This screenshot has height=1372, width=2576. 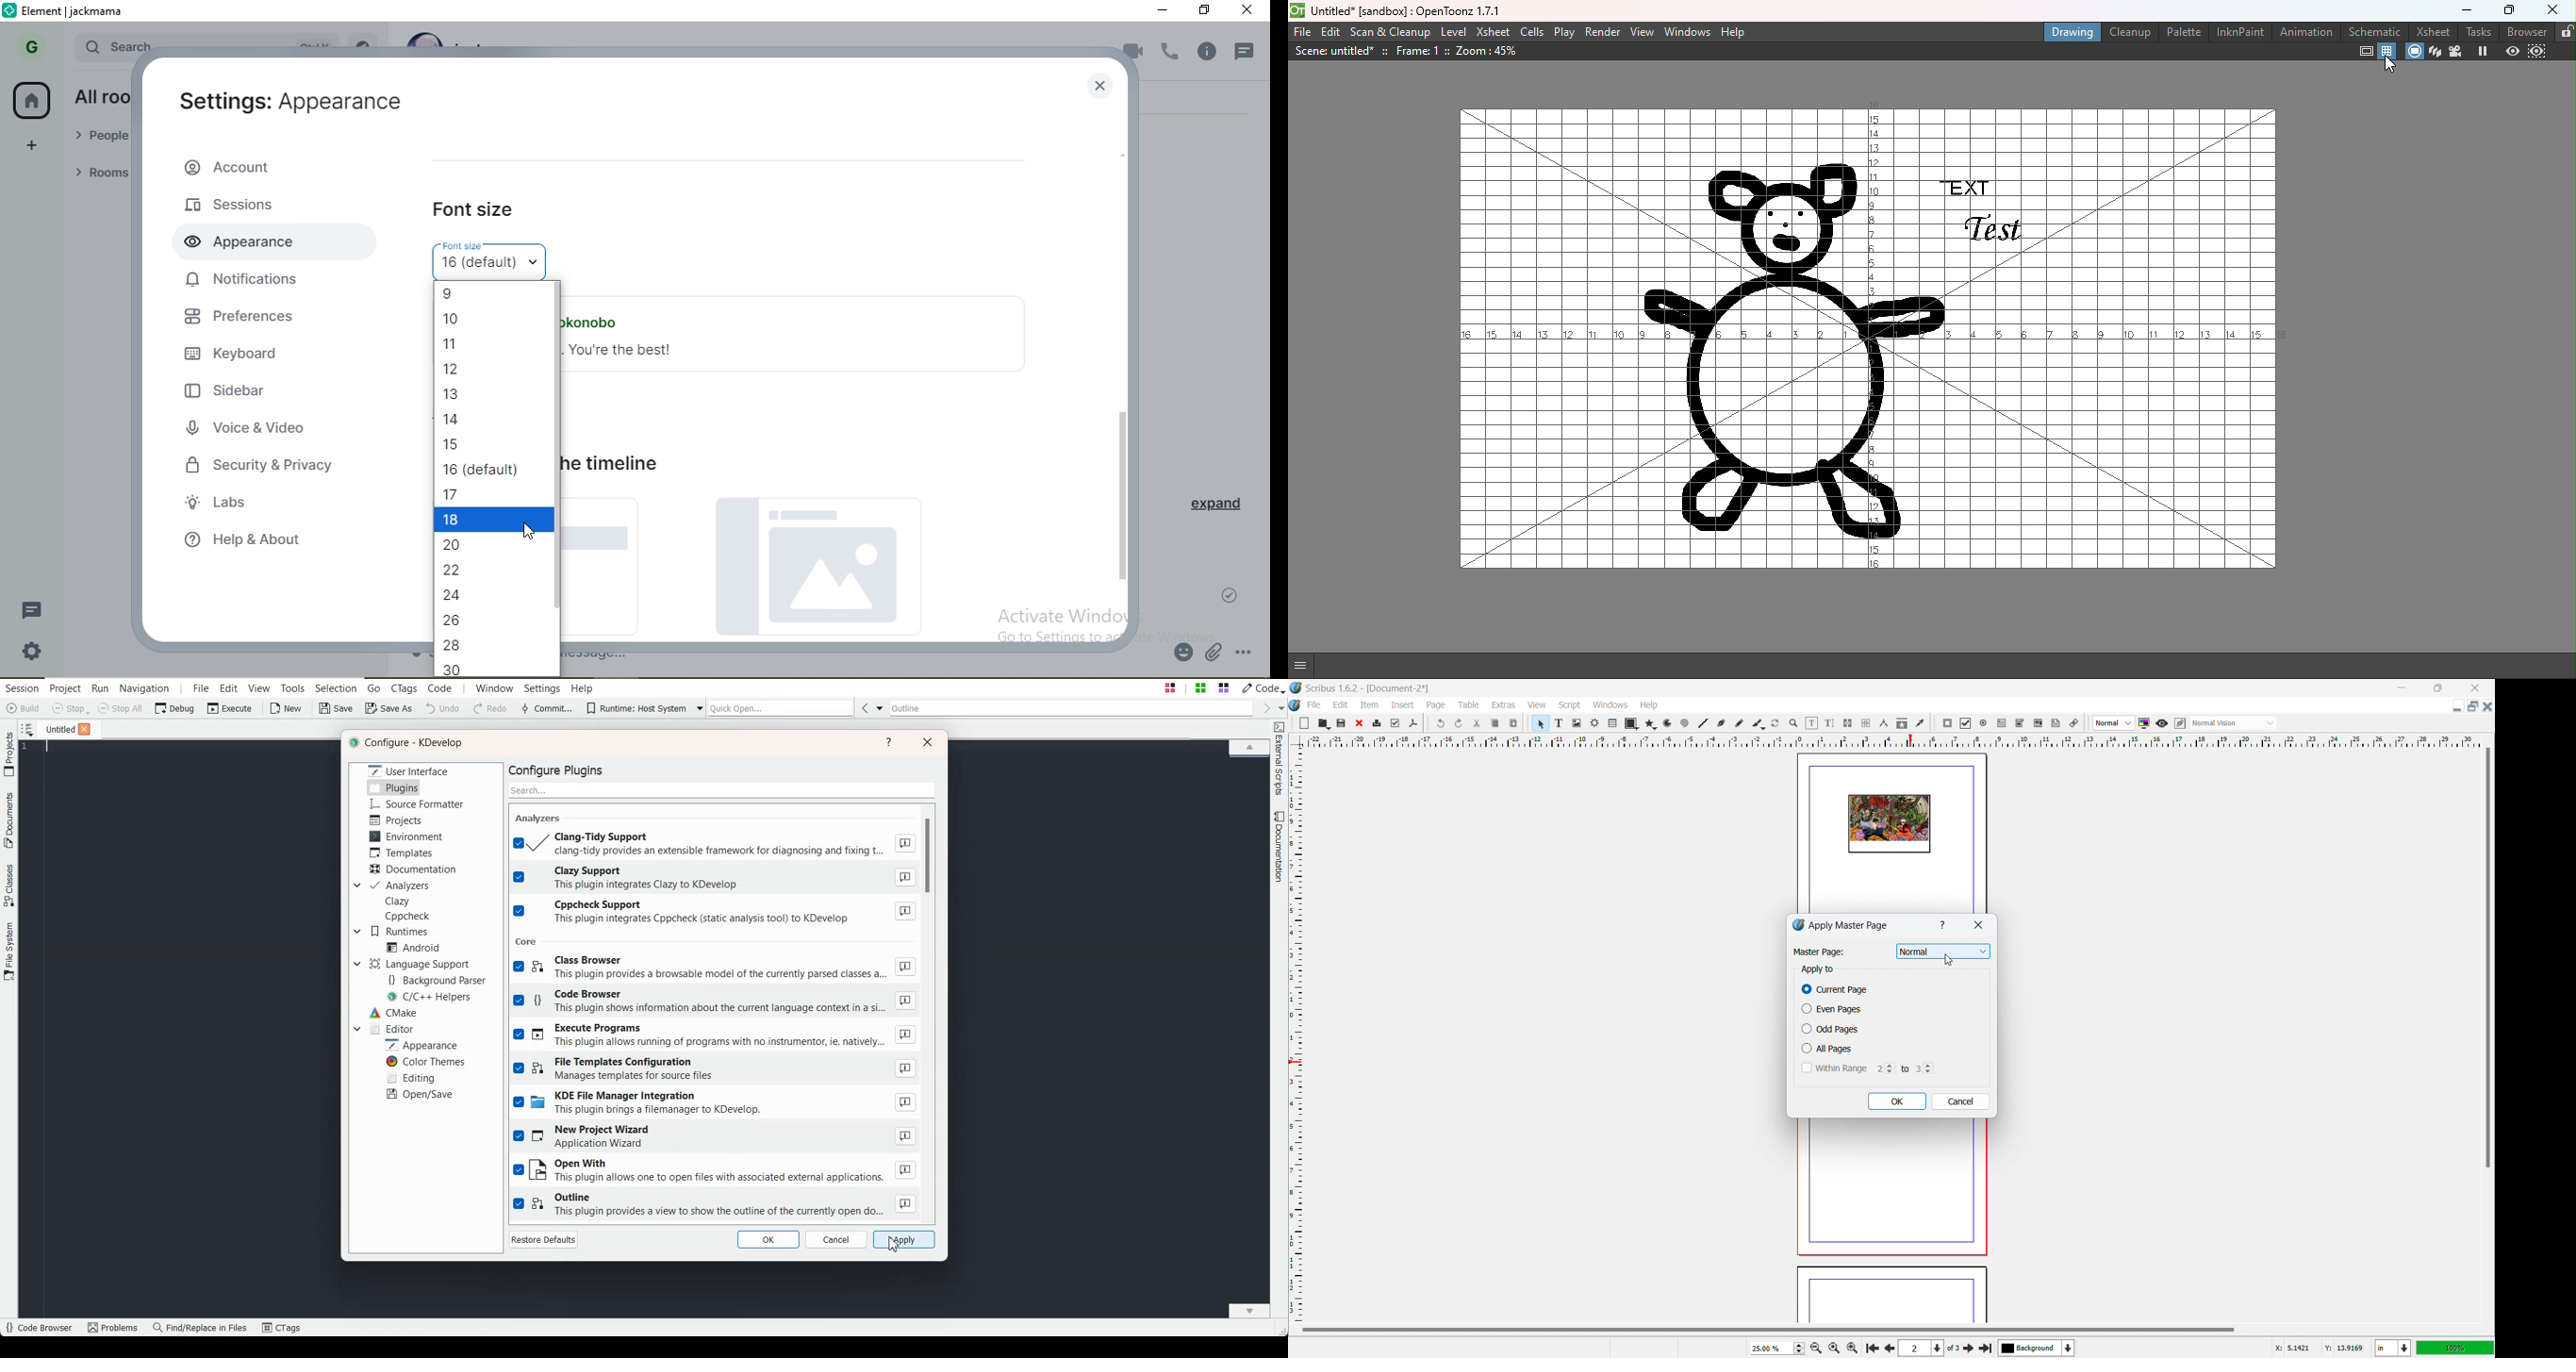 What do you see at coordinates (631, 352) in the screenshot?
I see `Hey you. You're the best!` at bounding box center [631, 352].